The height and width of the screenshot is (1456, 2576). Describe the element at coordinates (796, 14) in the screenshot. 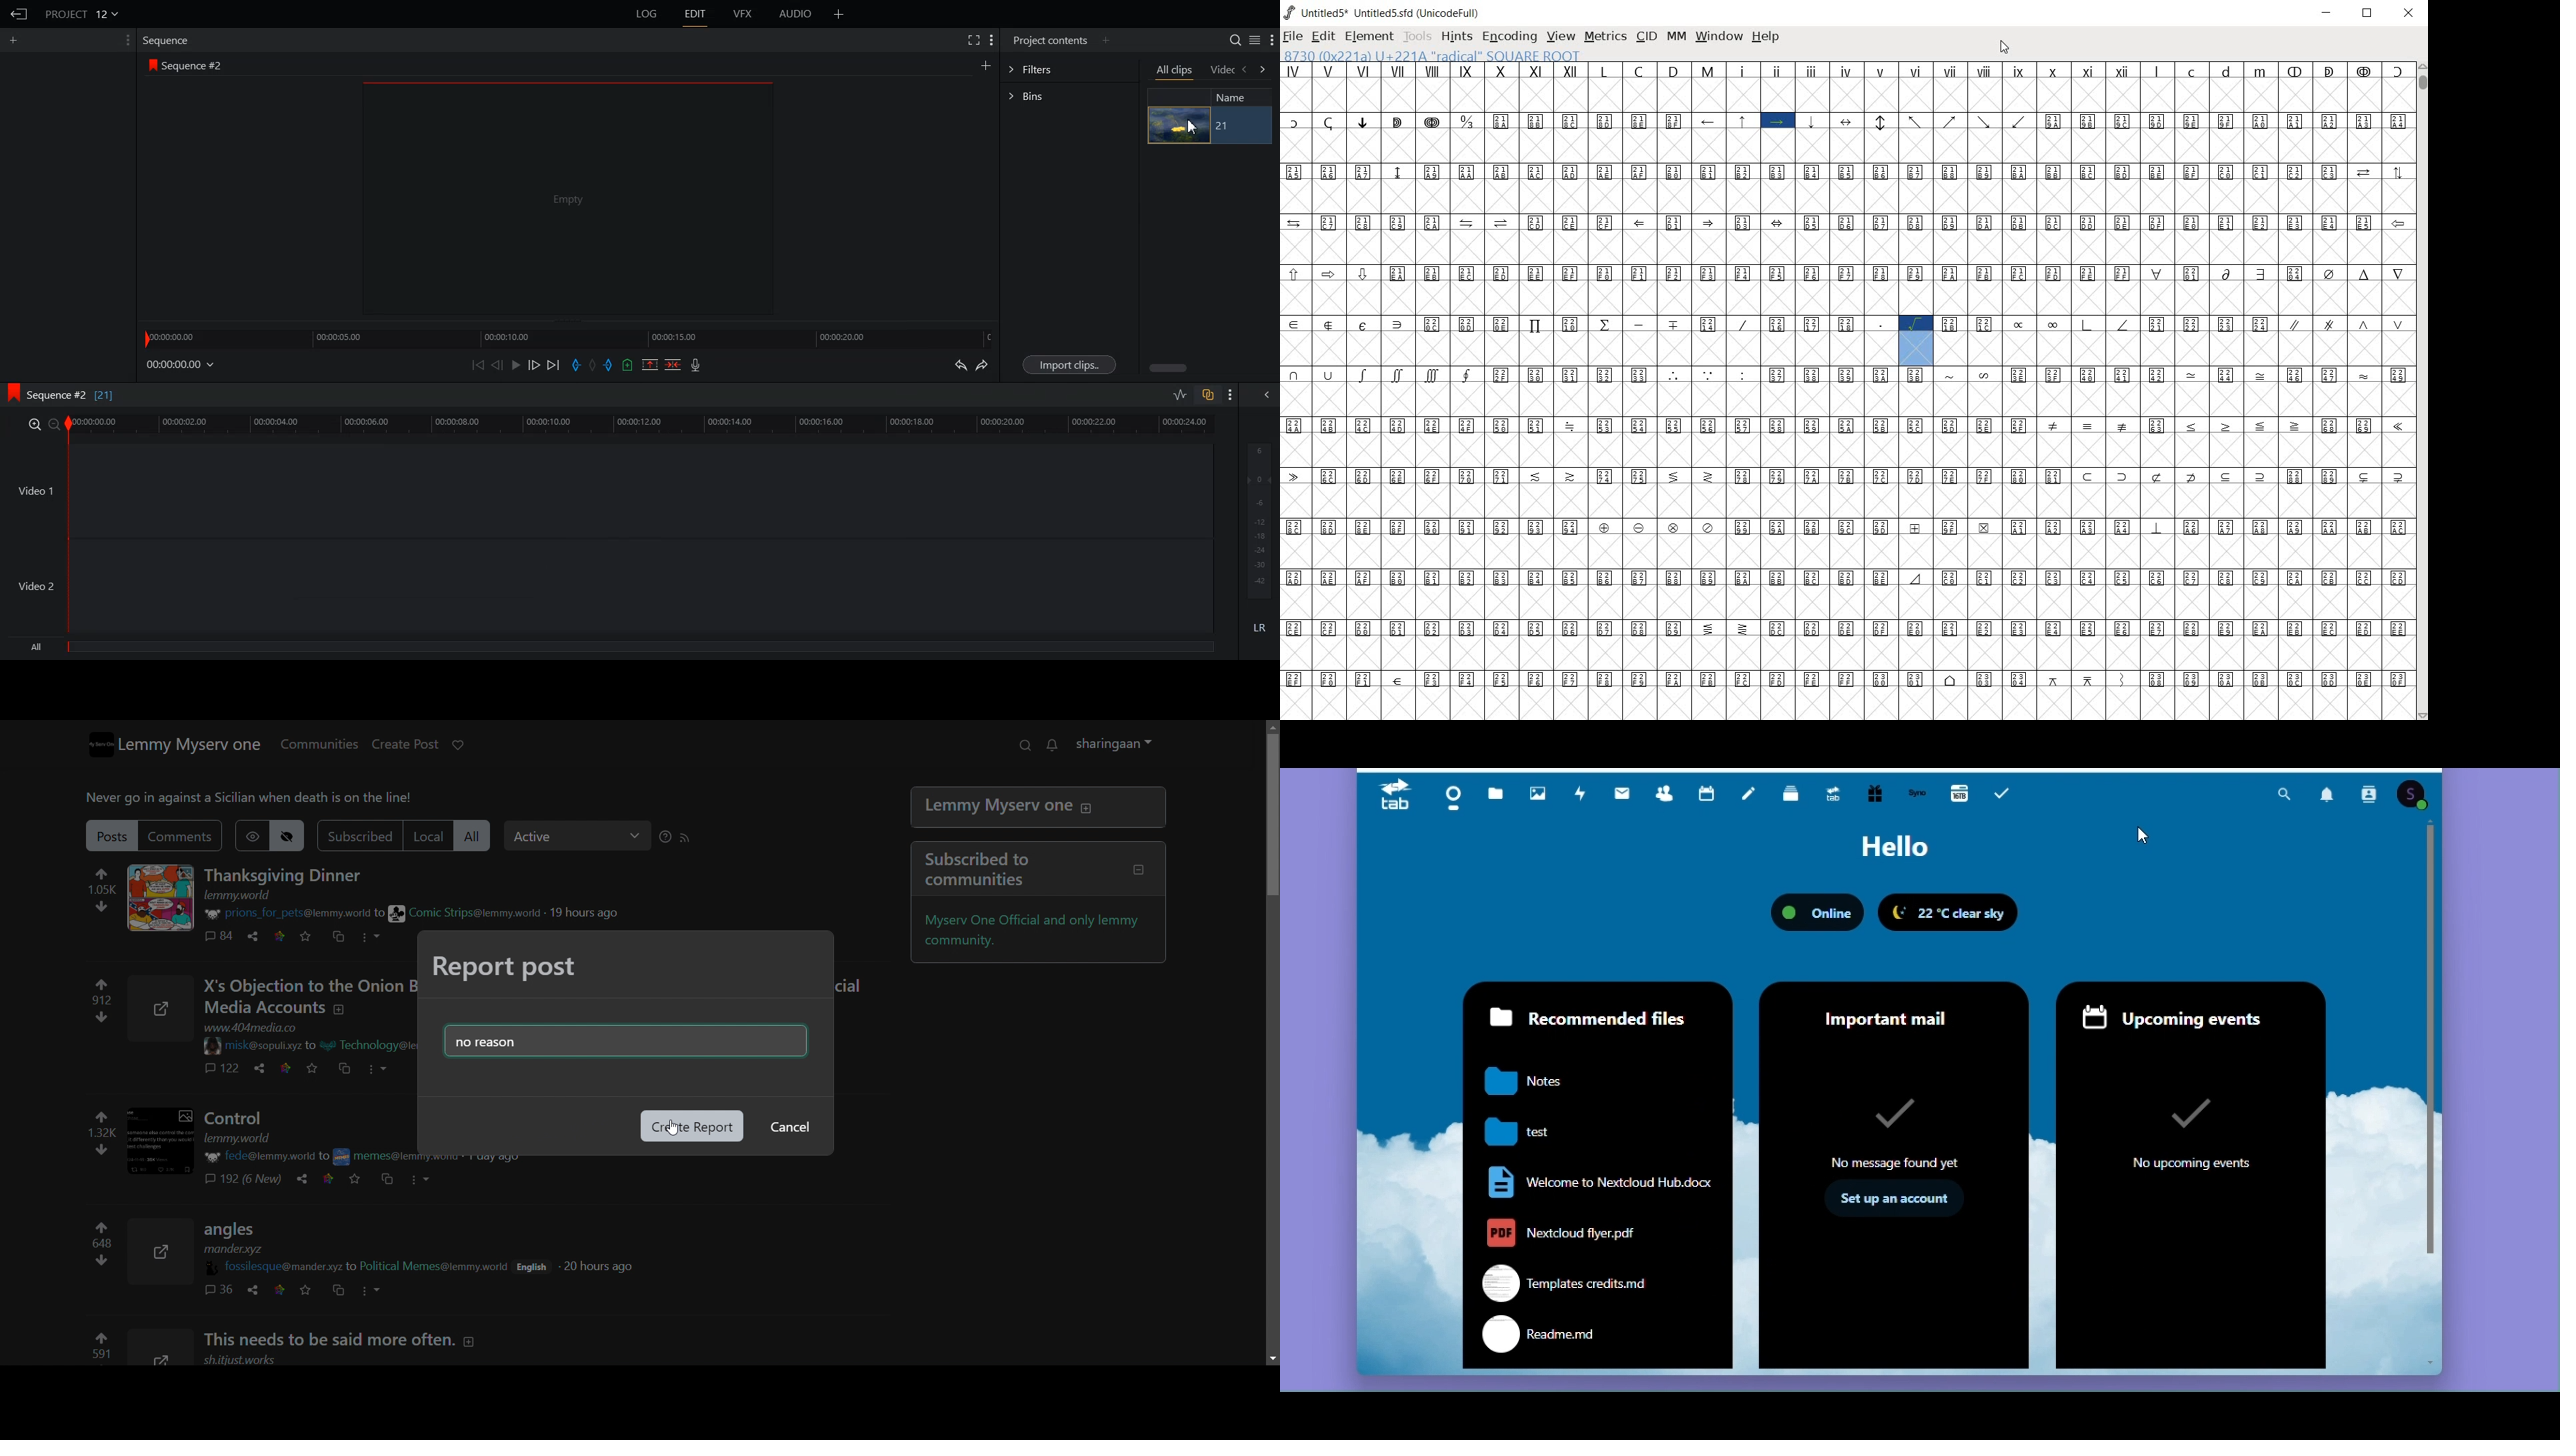

I see `AUDIO` at that location.